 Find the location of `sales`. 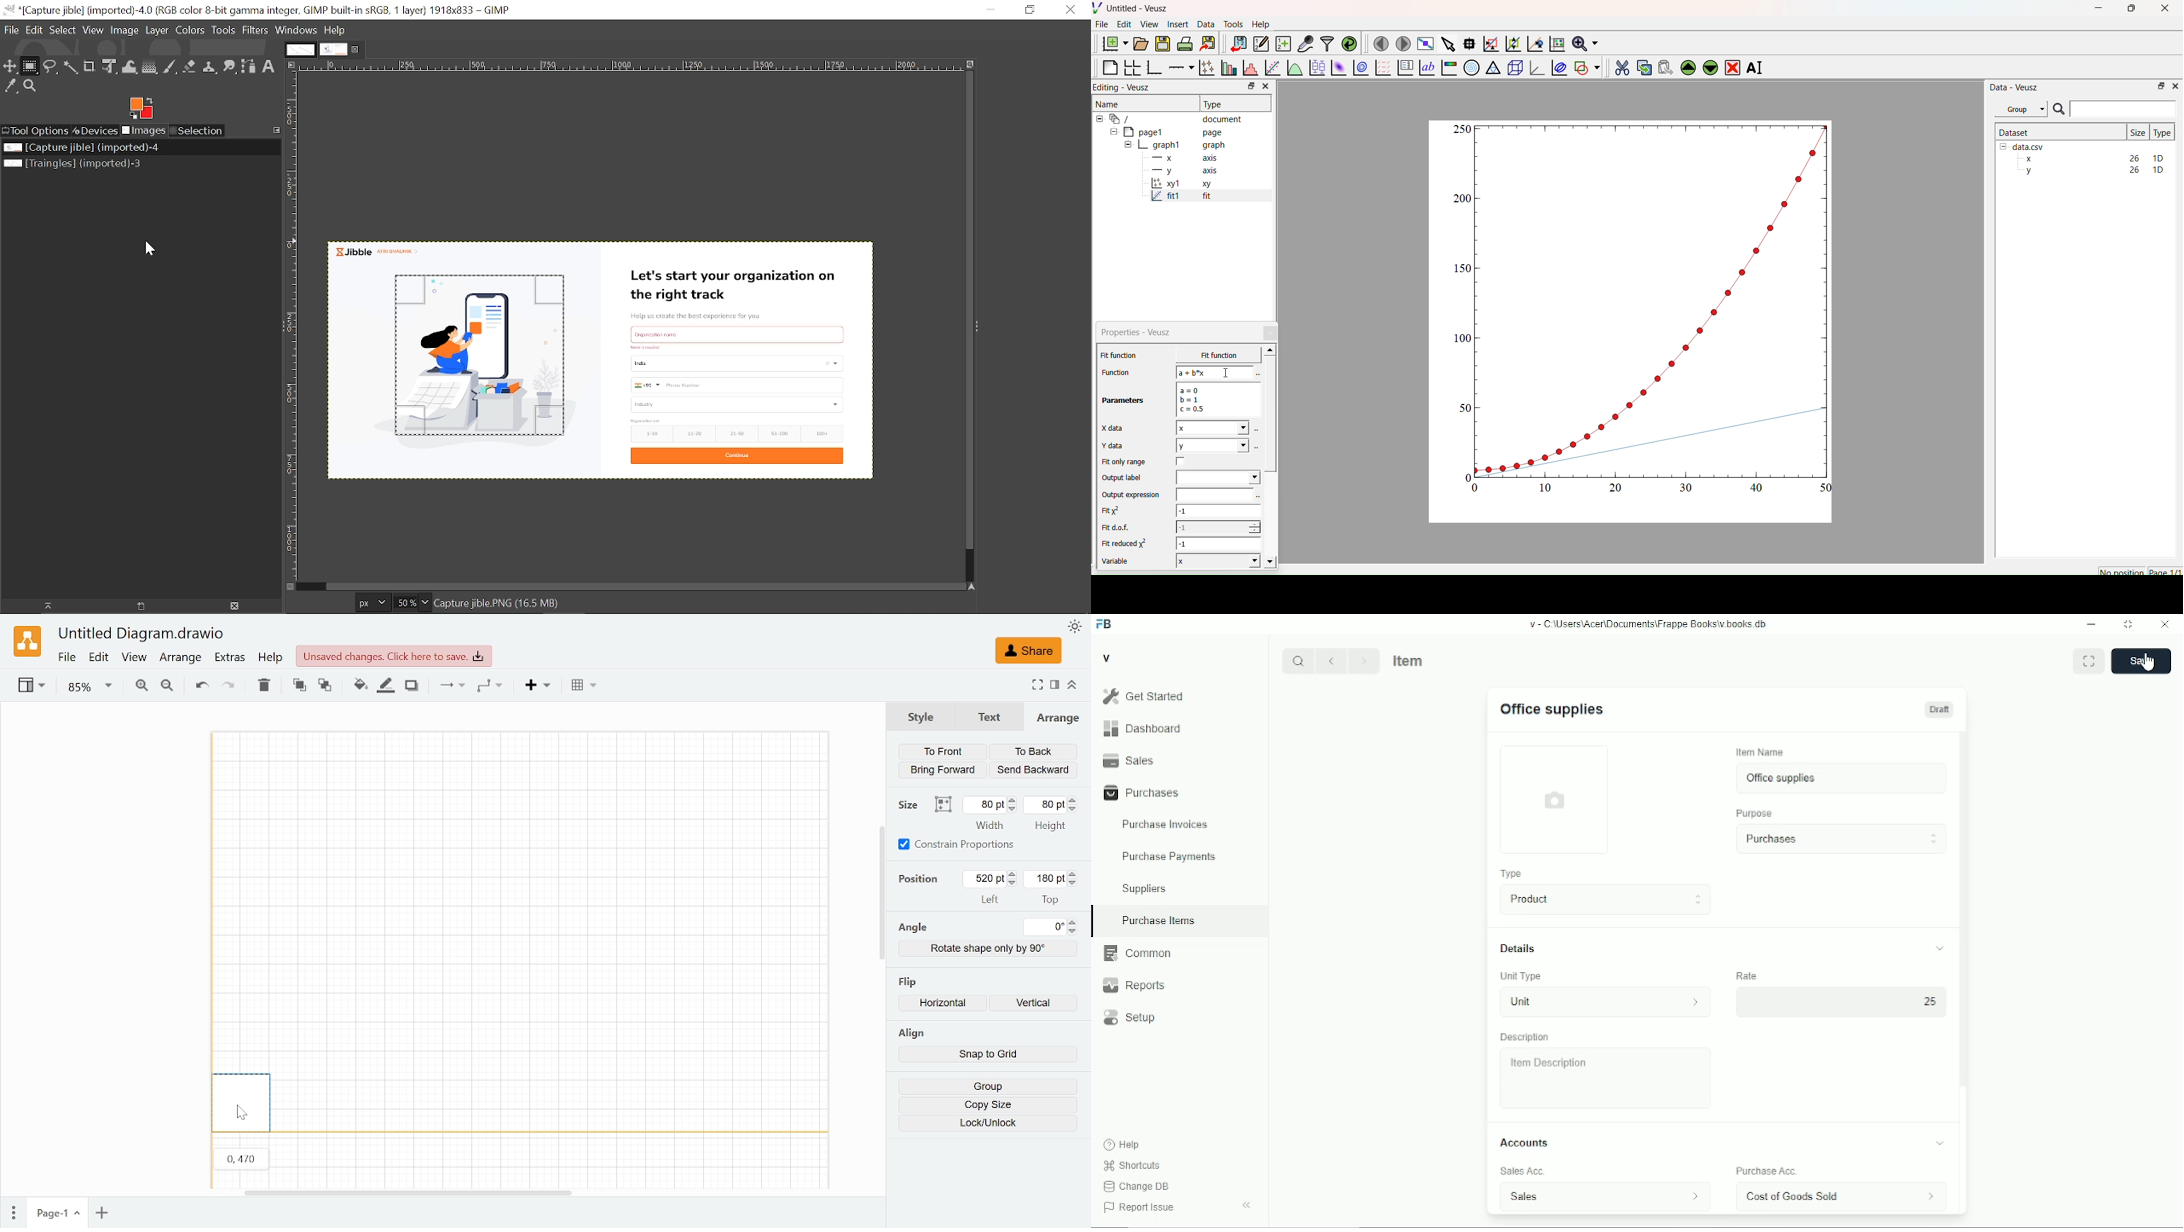

sales is located at coordinates (1129, 760).